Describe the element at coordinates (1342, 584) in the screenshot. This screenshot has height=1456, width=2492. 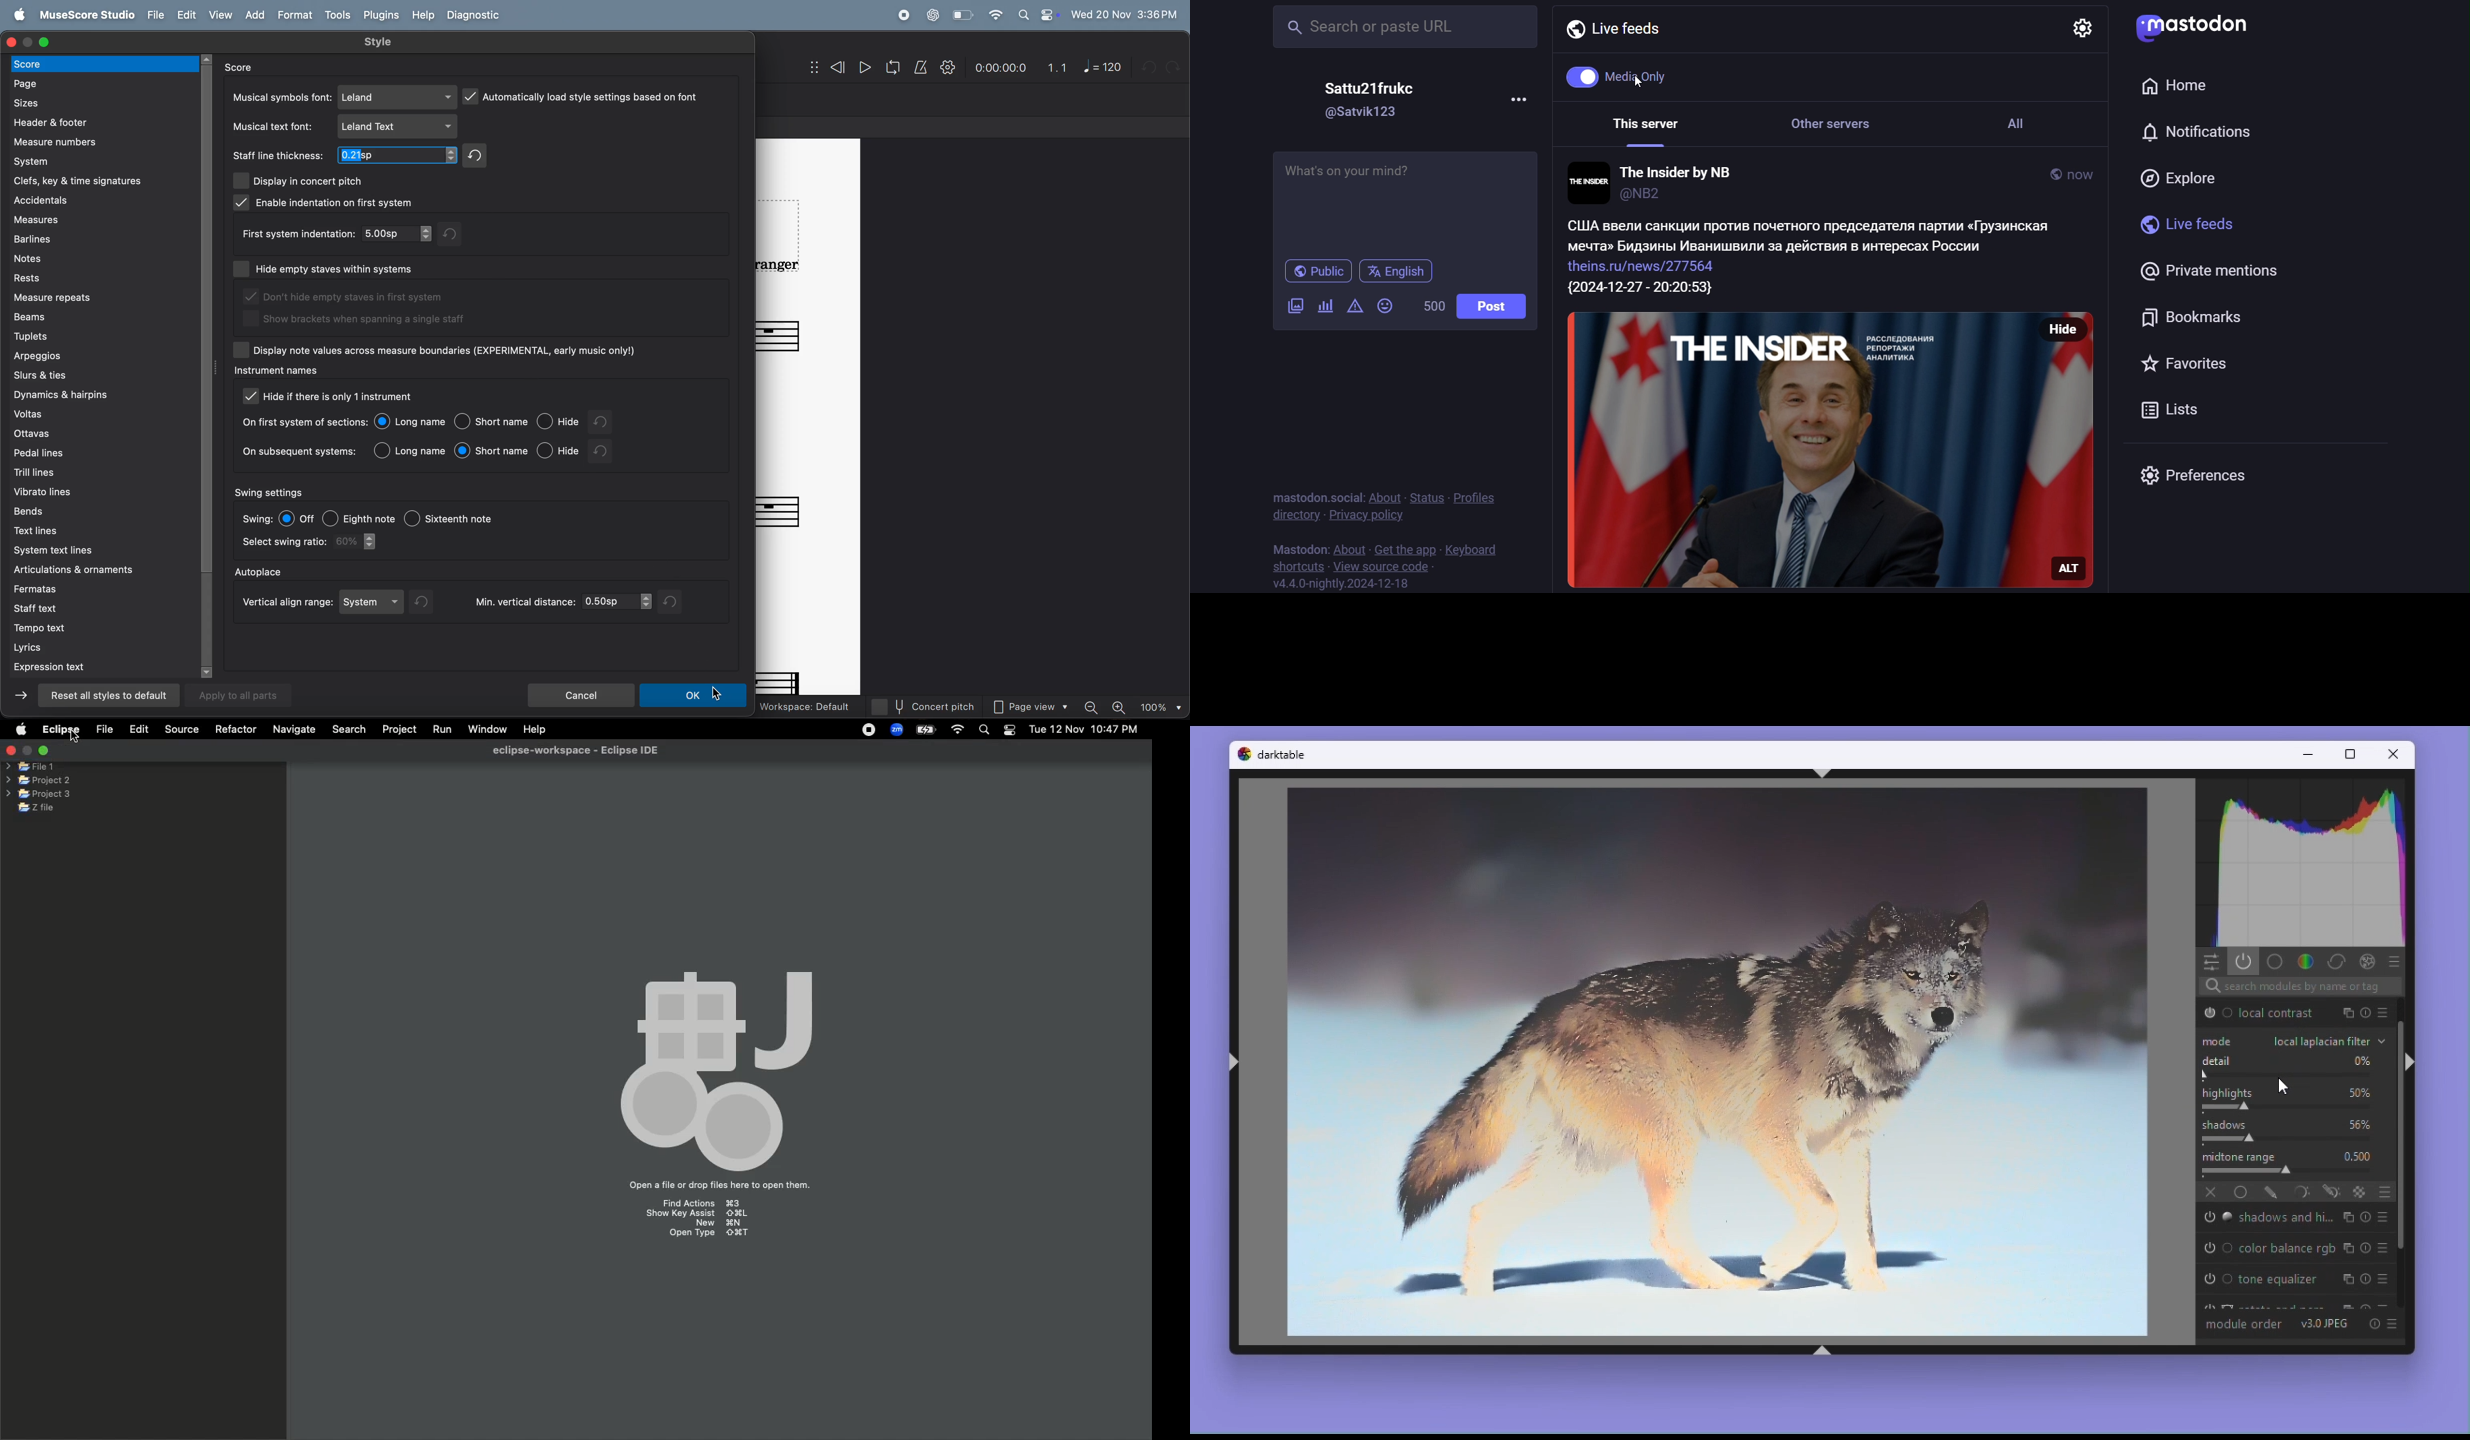
I see `version` at that location.